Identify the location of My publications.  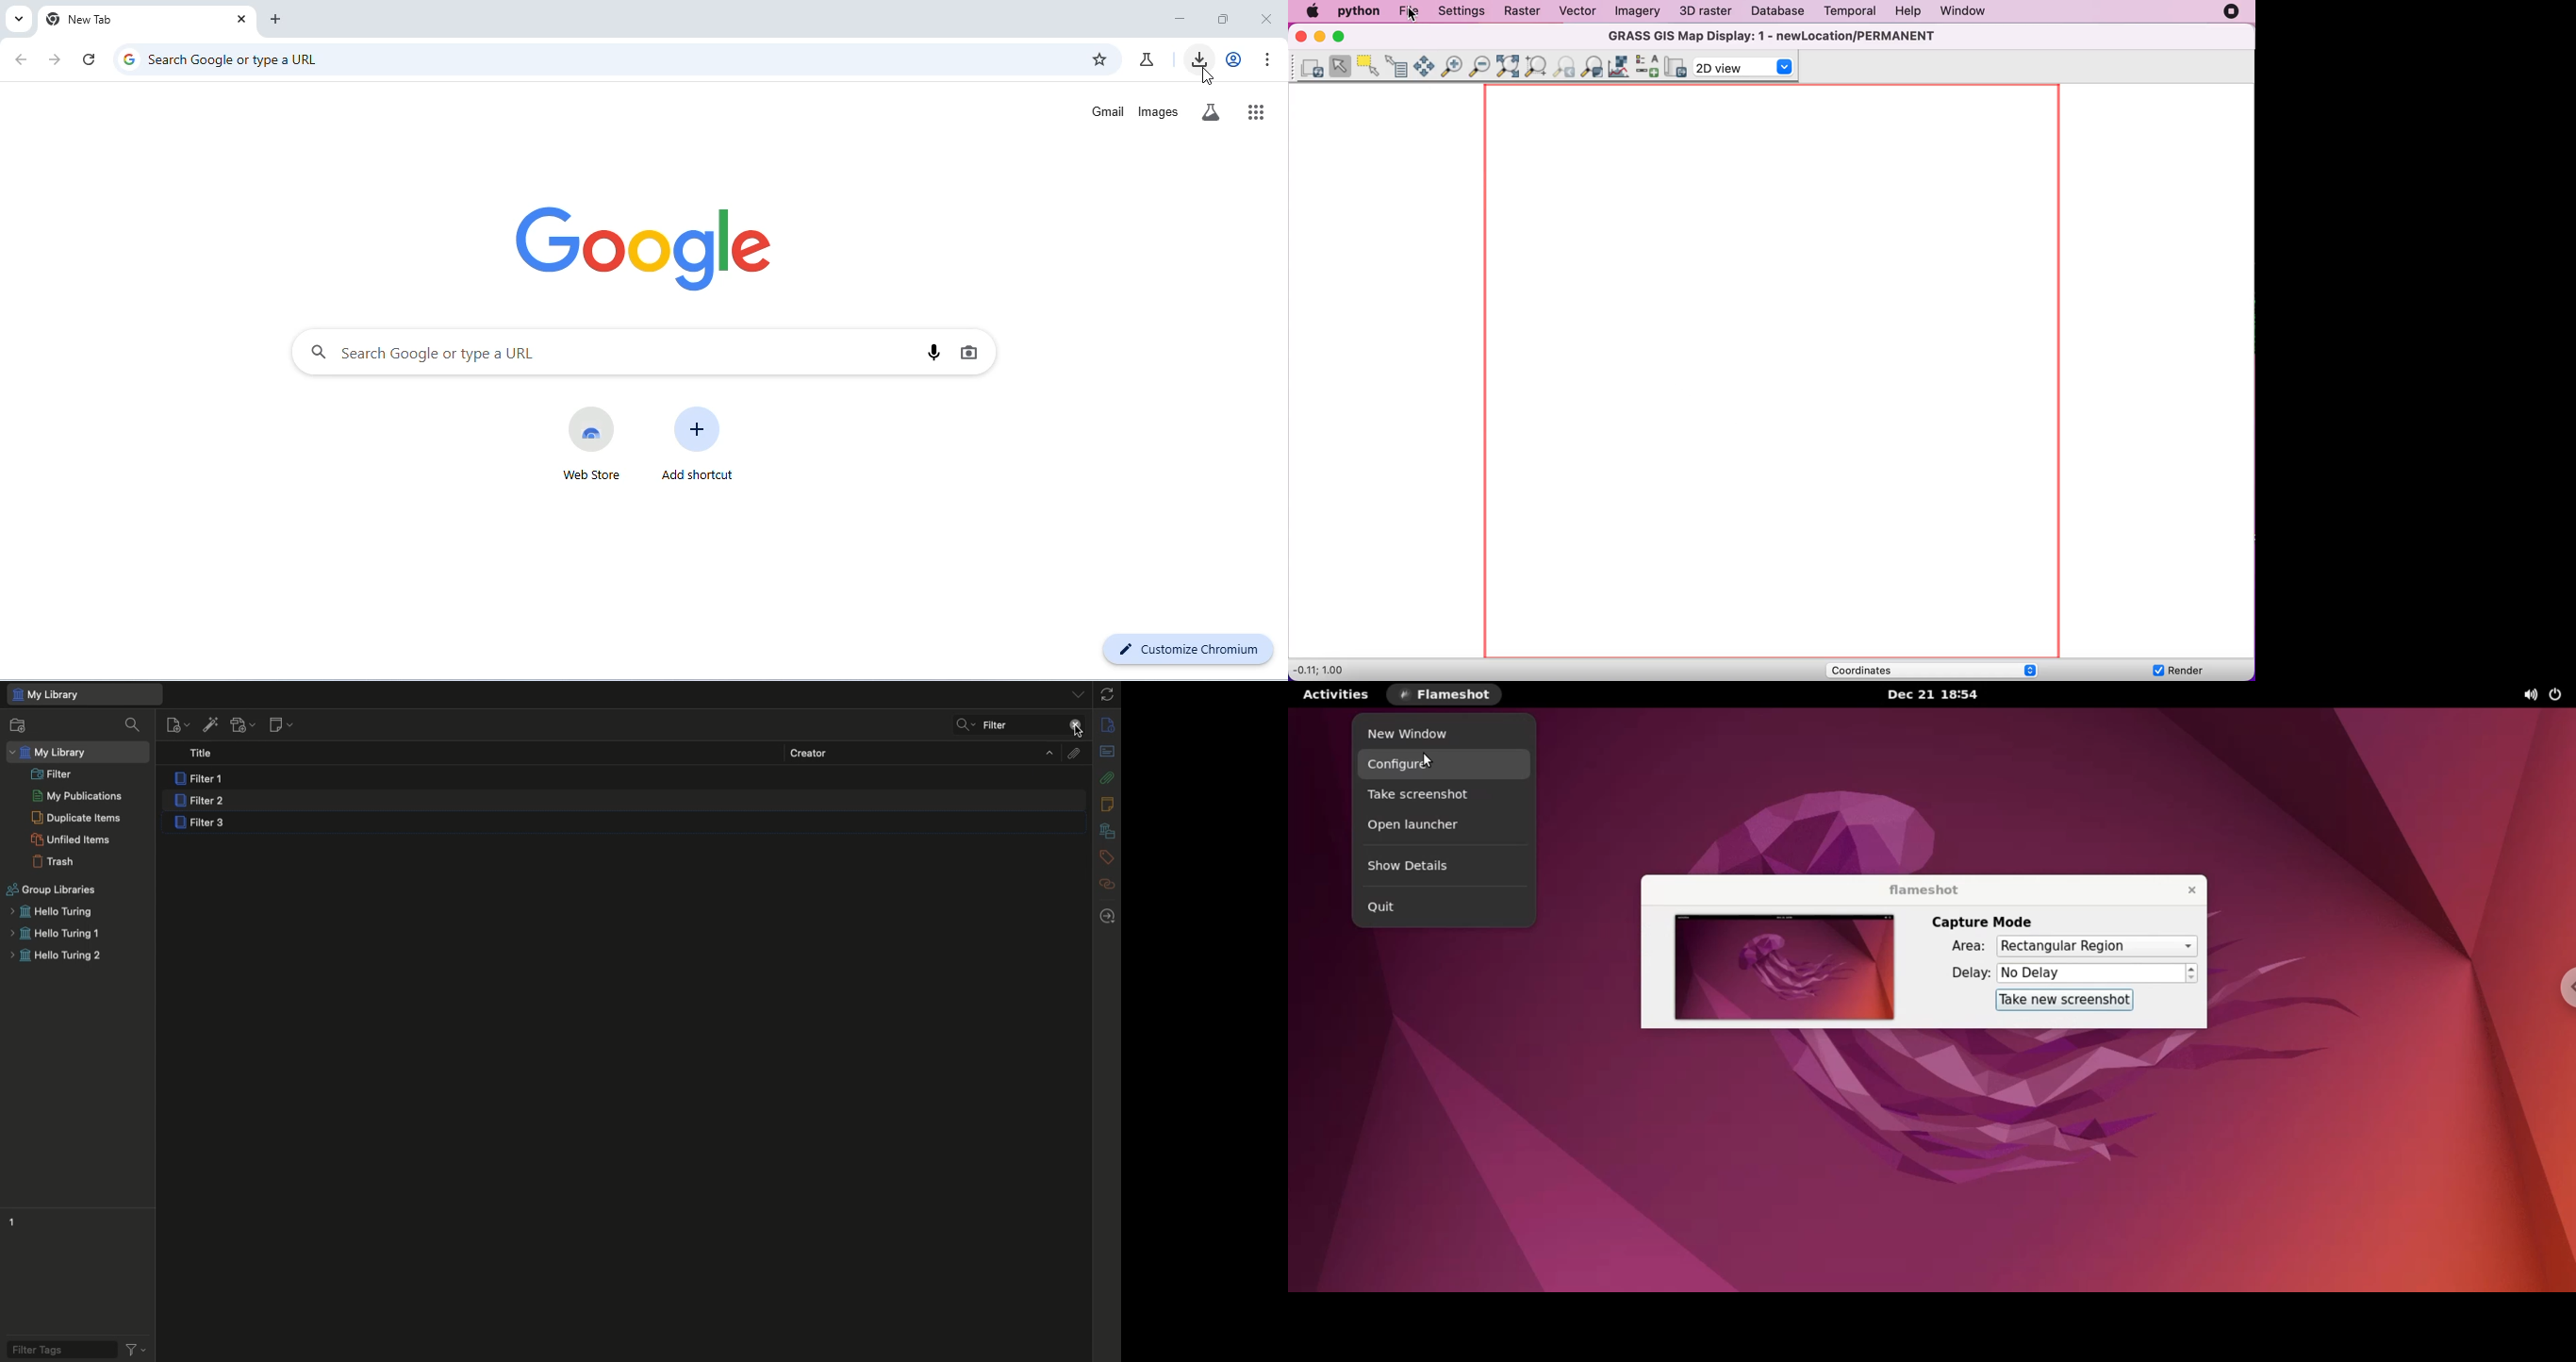
(77, 797).